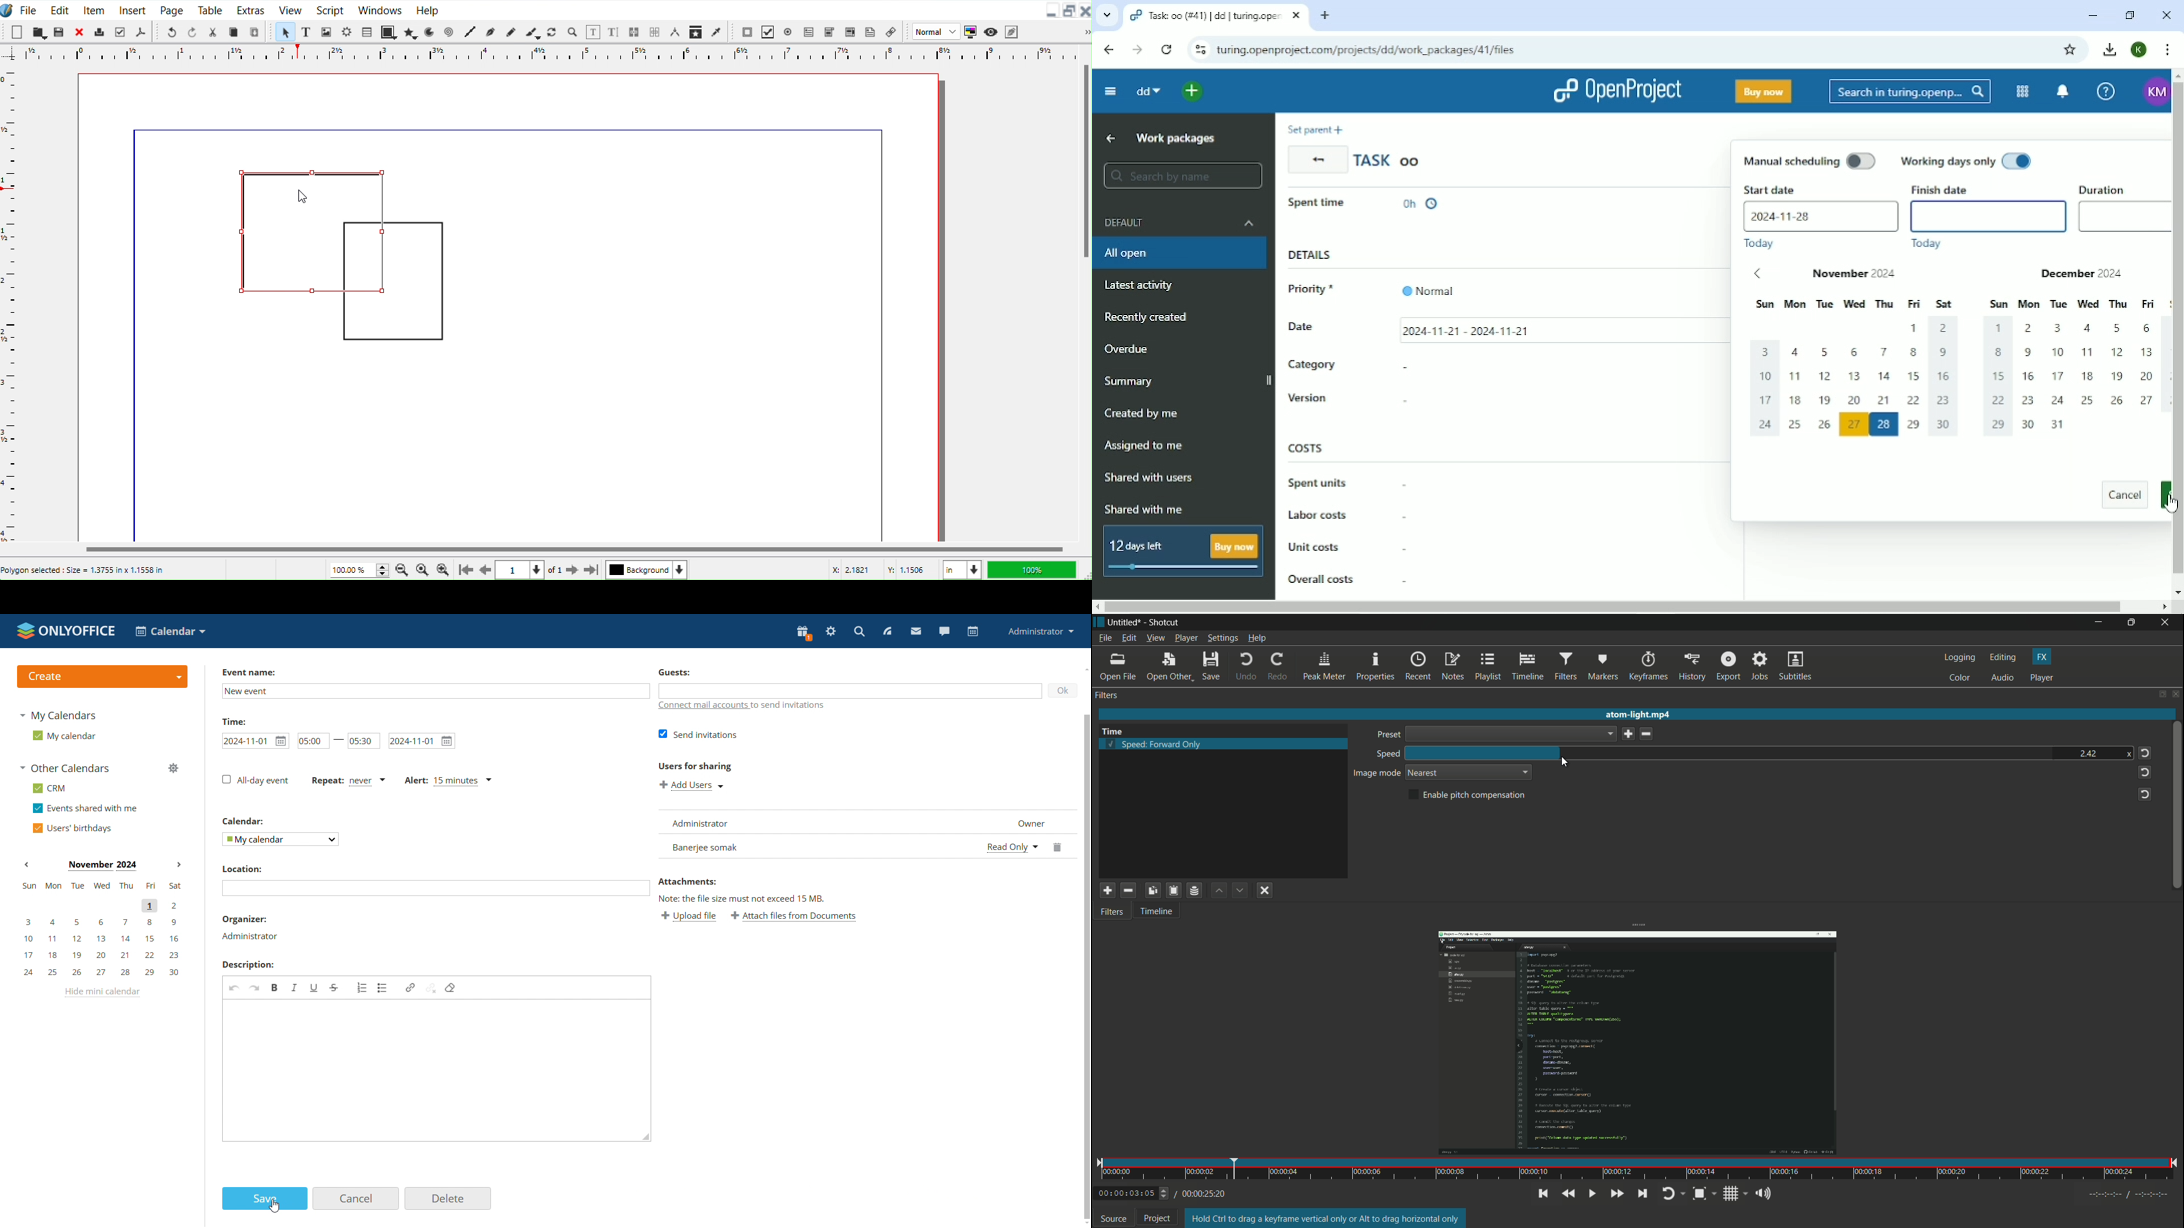  I want to click on Close, so click(1085, 11).